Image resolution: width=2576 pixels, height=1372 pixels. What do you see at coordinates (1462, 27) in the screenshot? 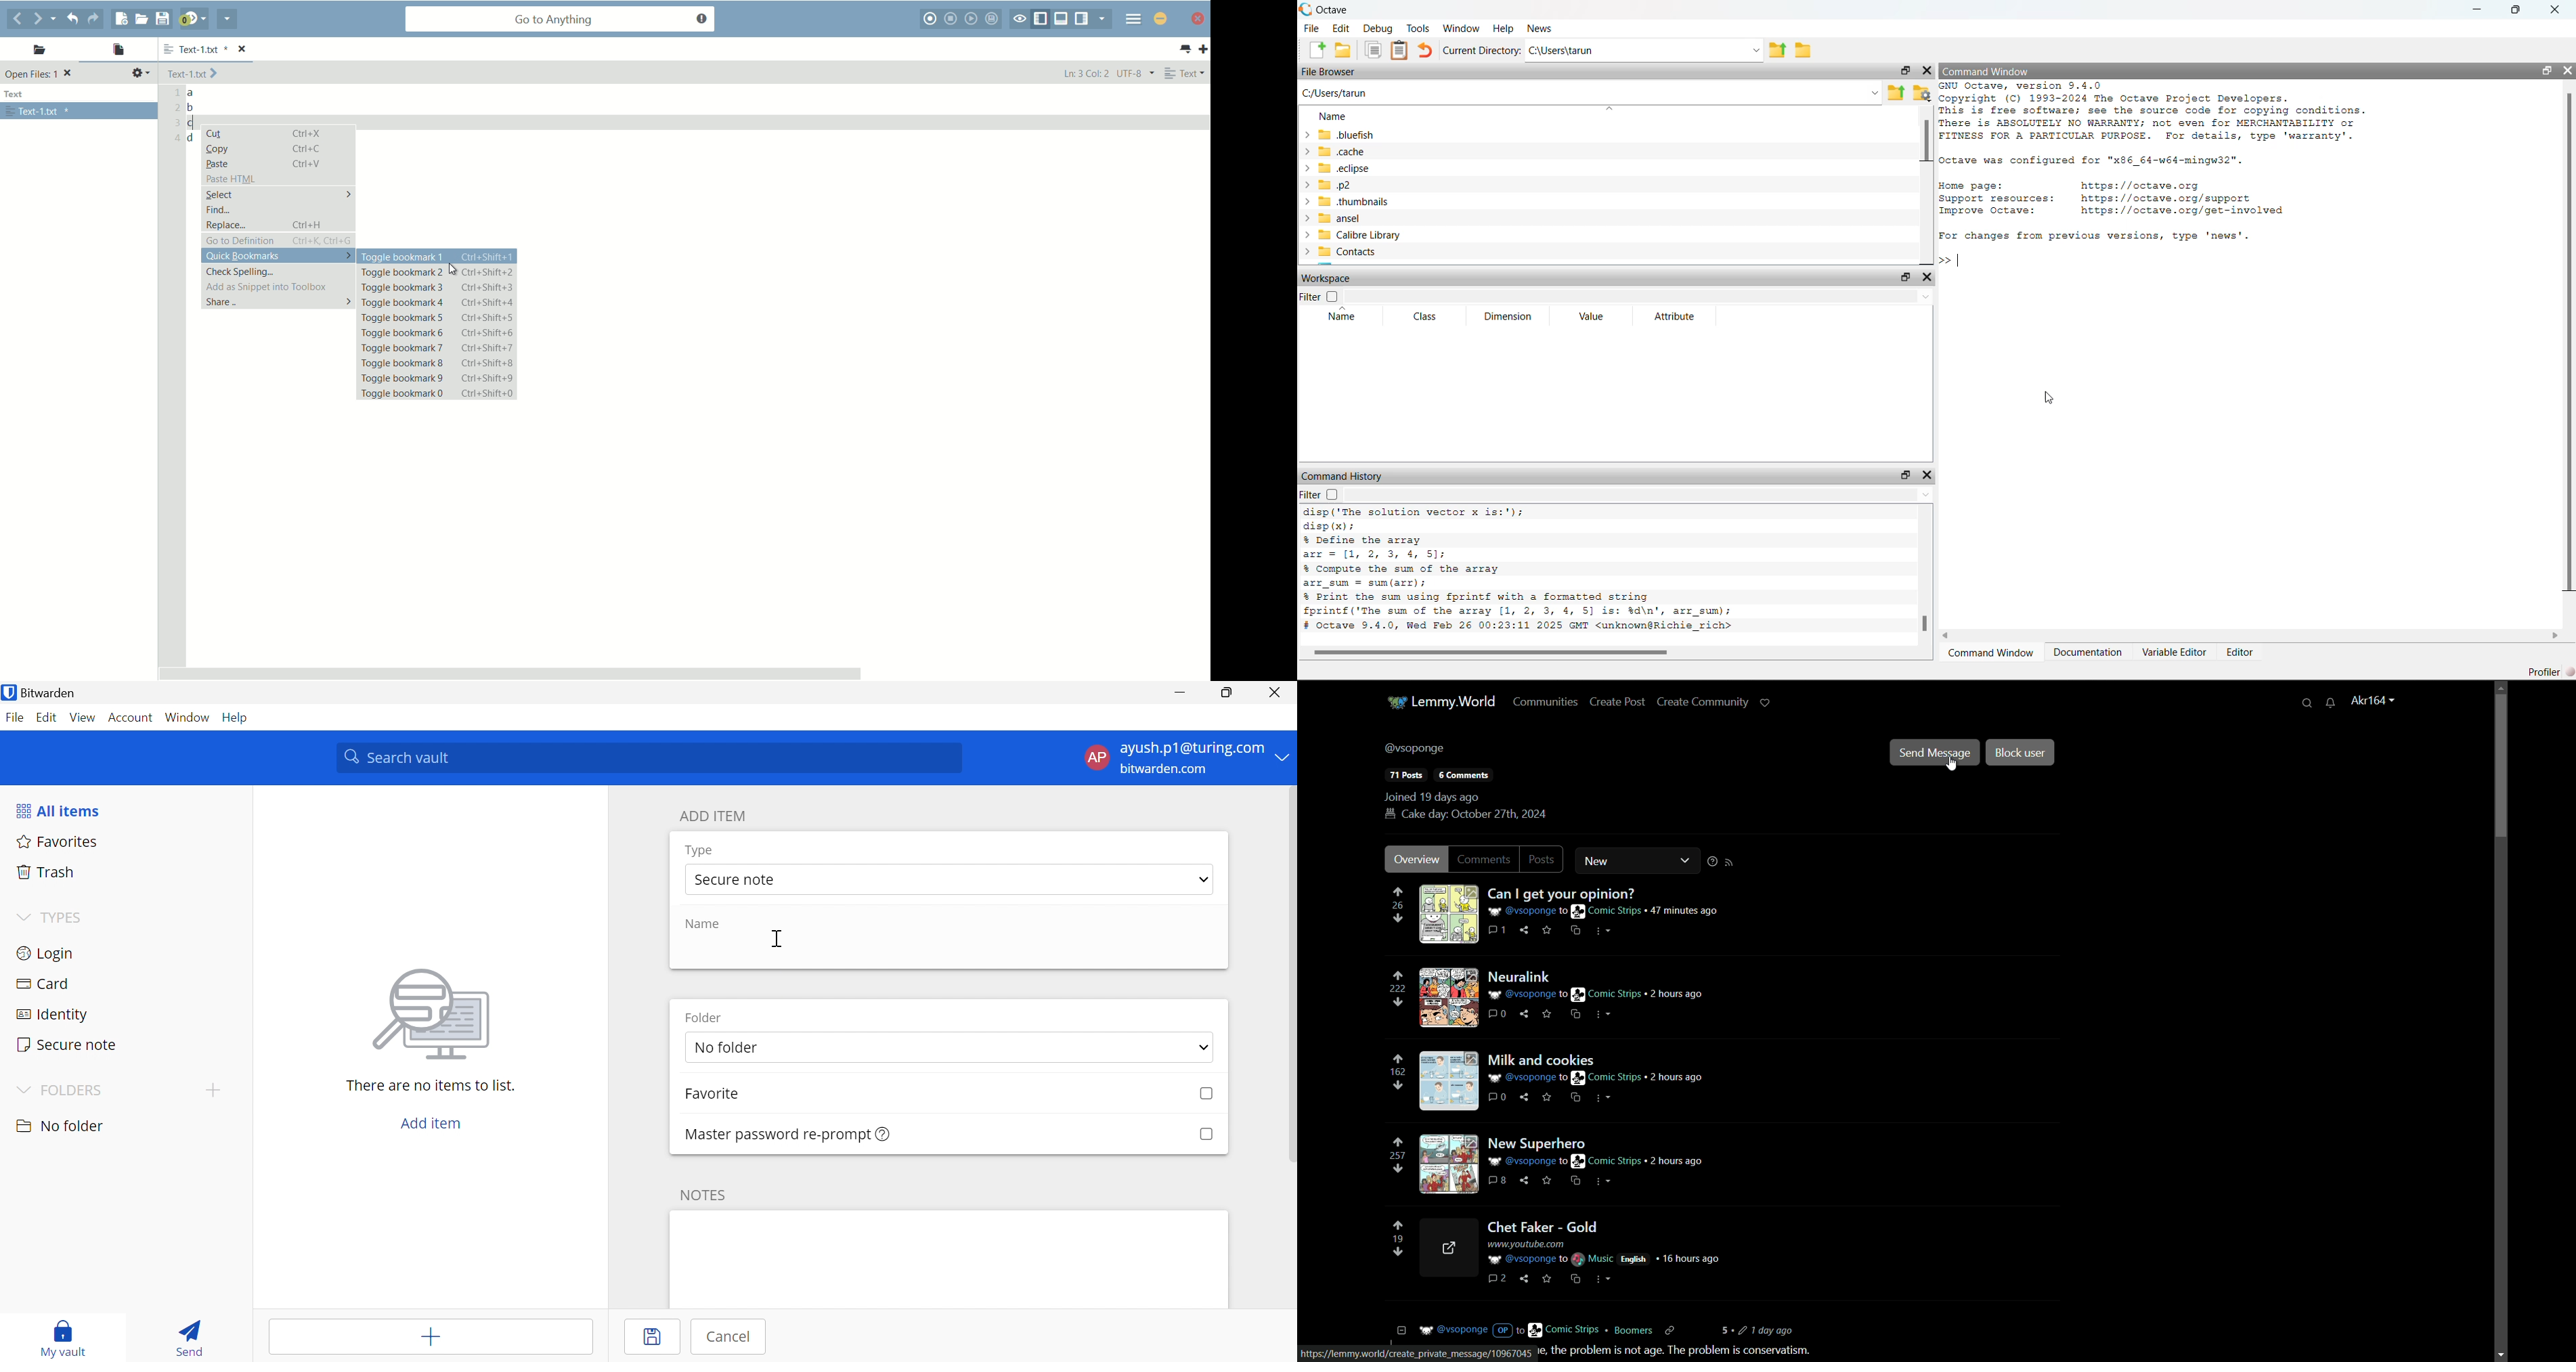
I see `‘Window` at bounding box center [1462, 27].